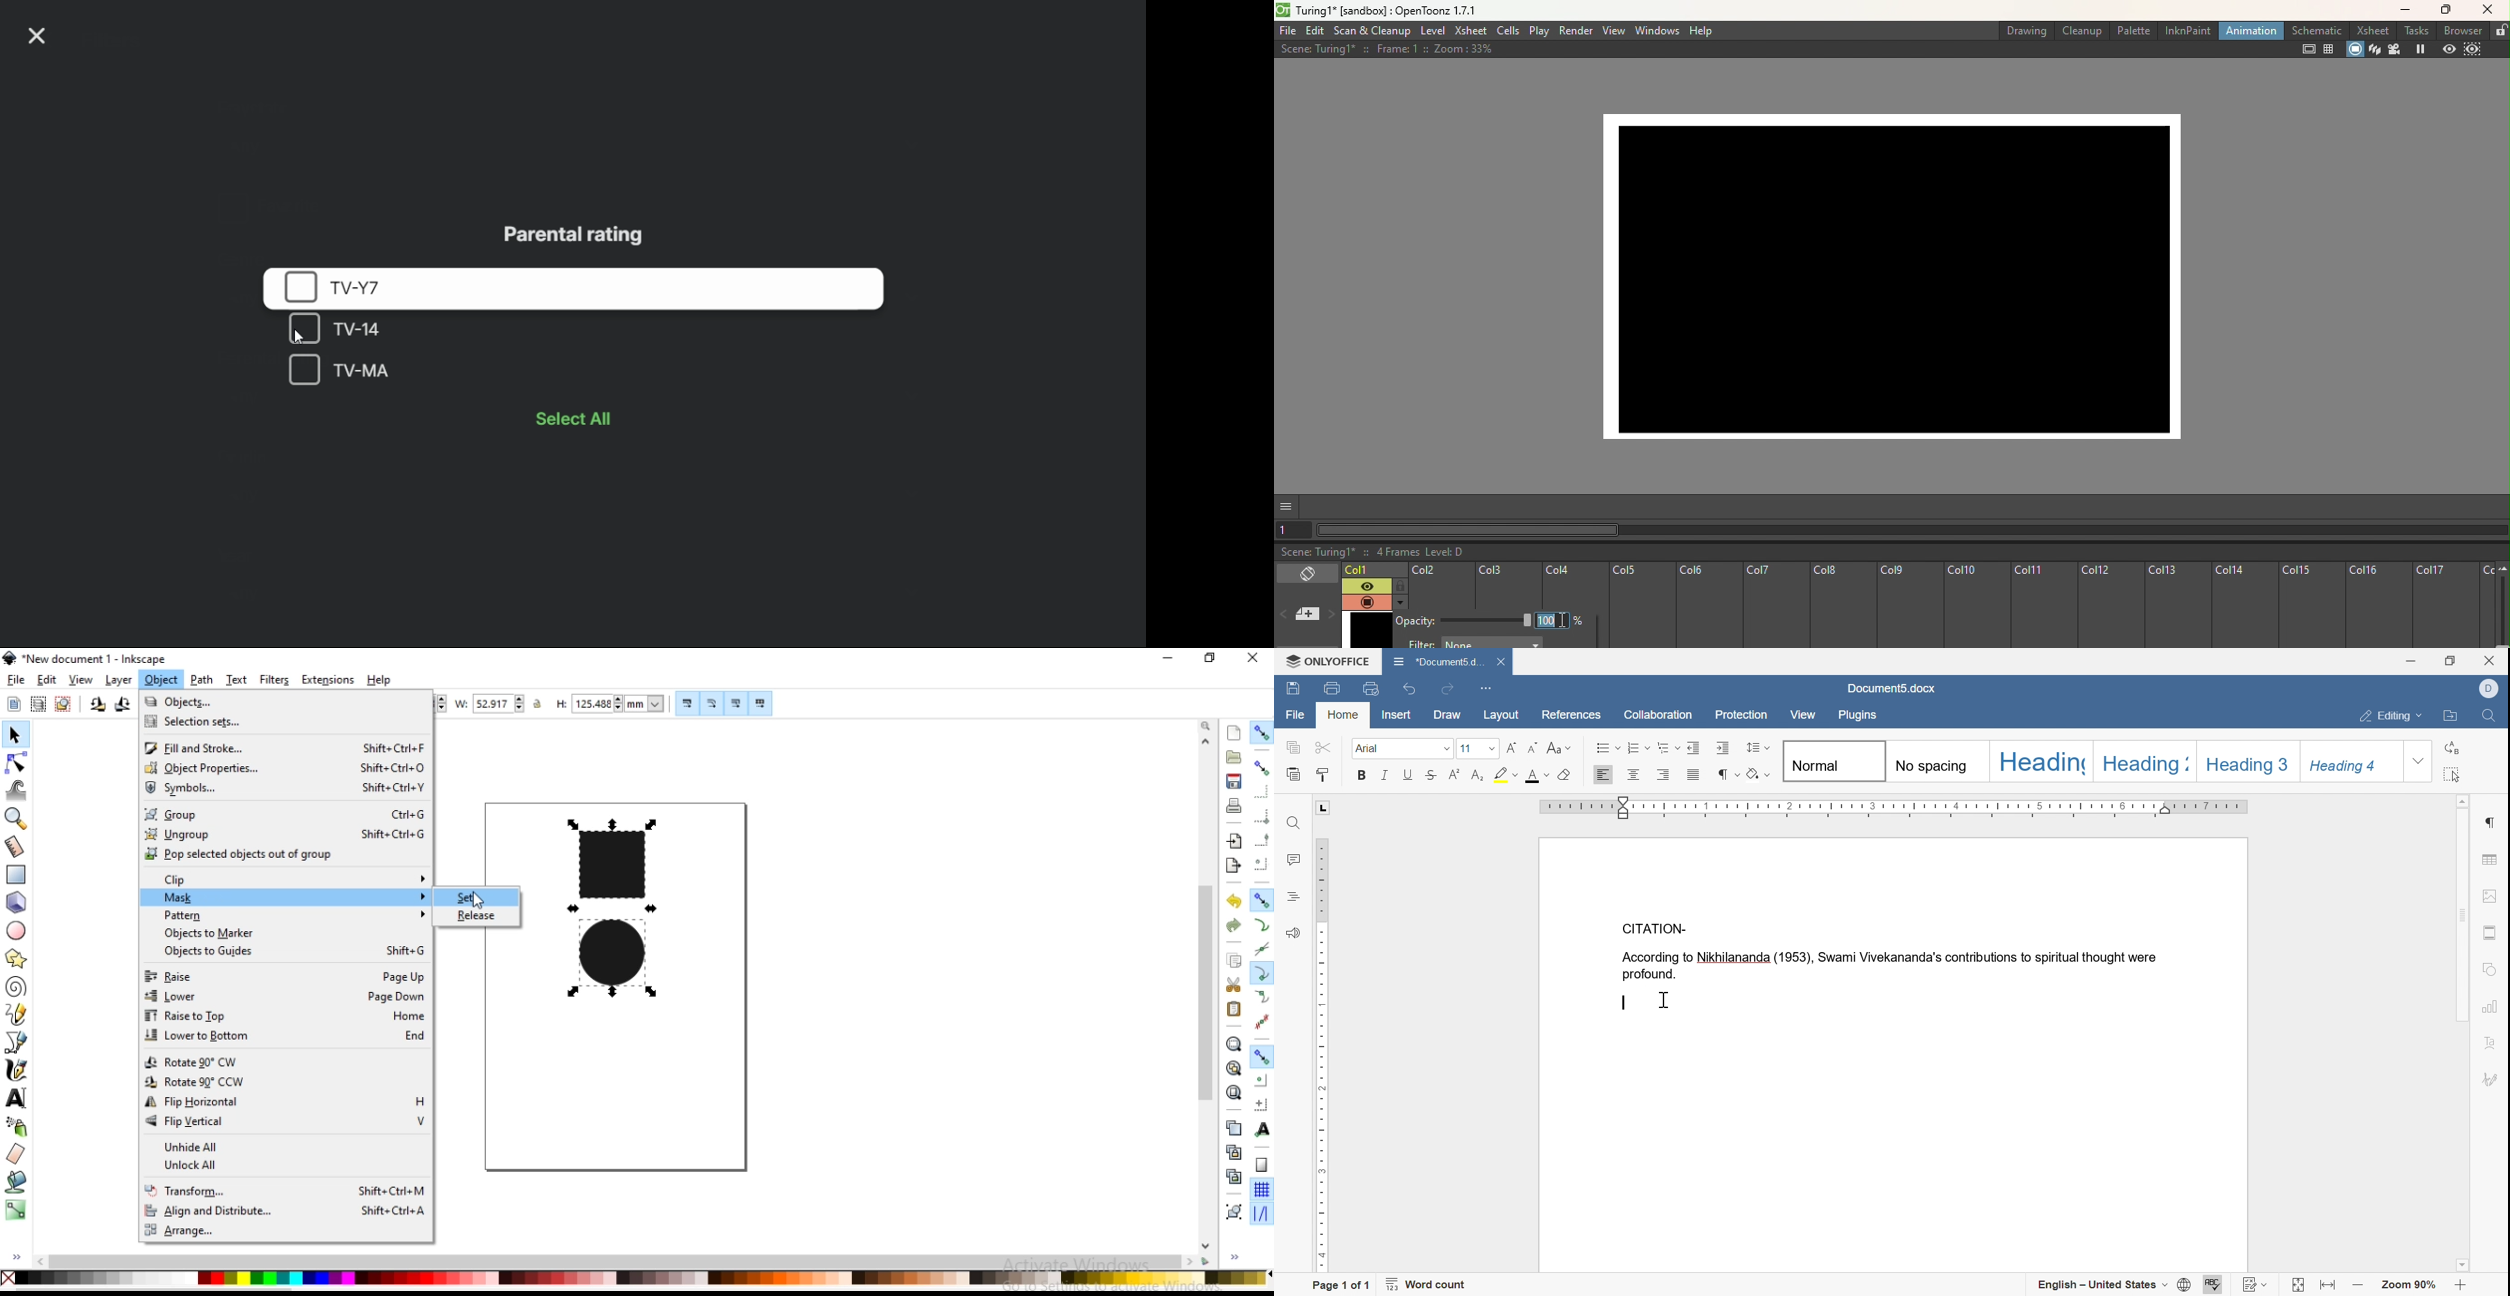 The width and height of the screenshot is (2520, 1316). I want to click on lock rooms tab, so click(2499, 29).